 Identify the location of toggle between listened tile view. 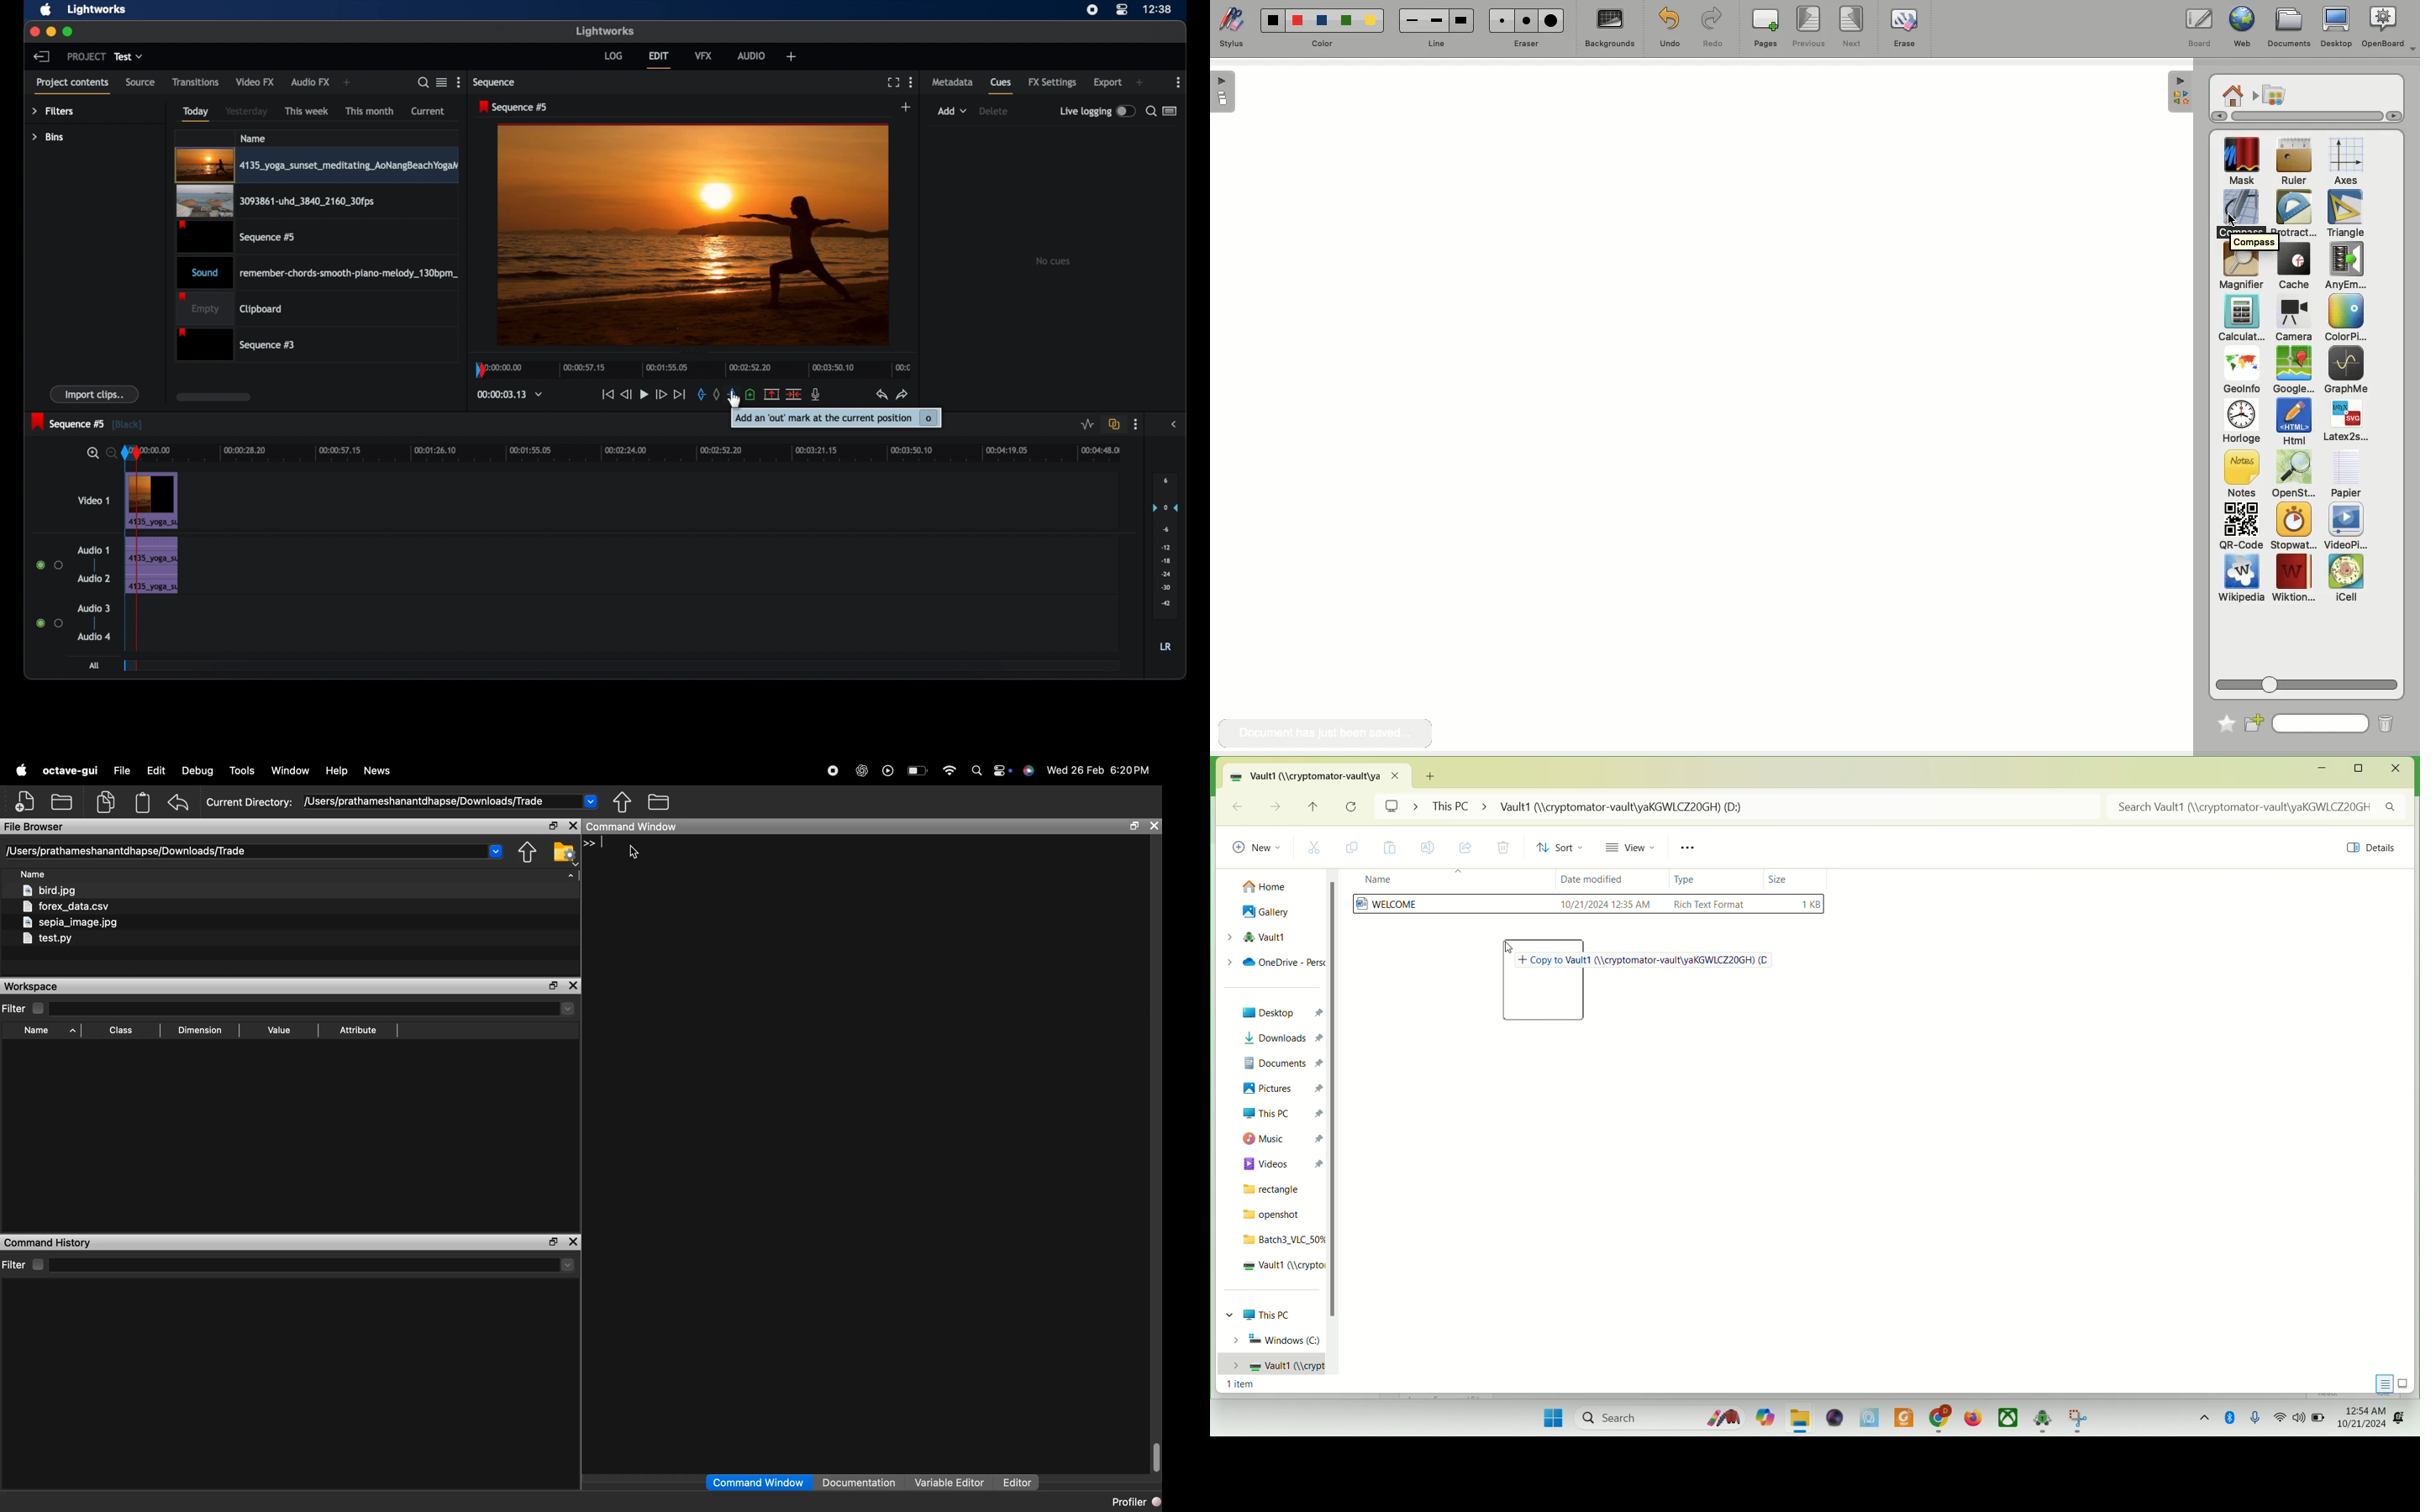
(442, 83).